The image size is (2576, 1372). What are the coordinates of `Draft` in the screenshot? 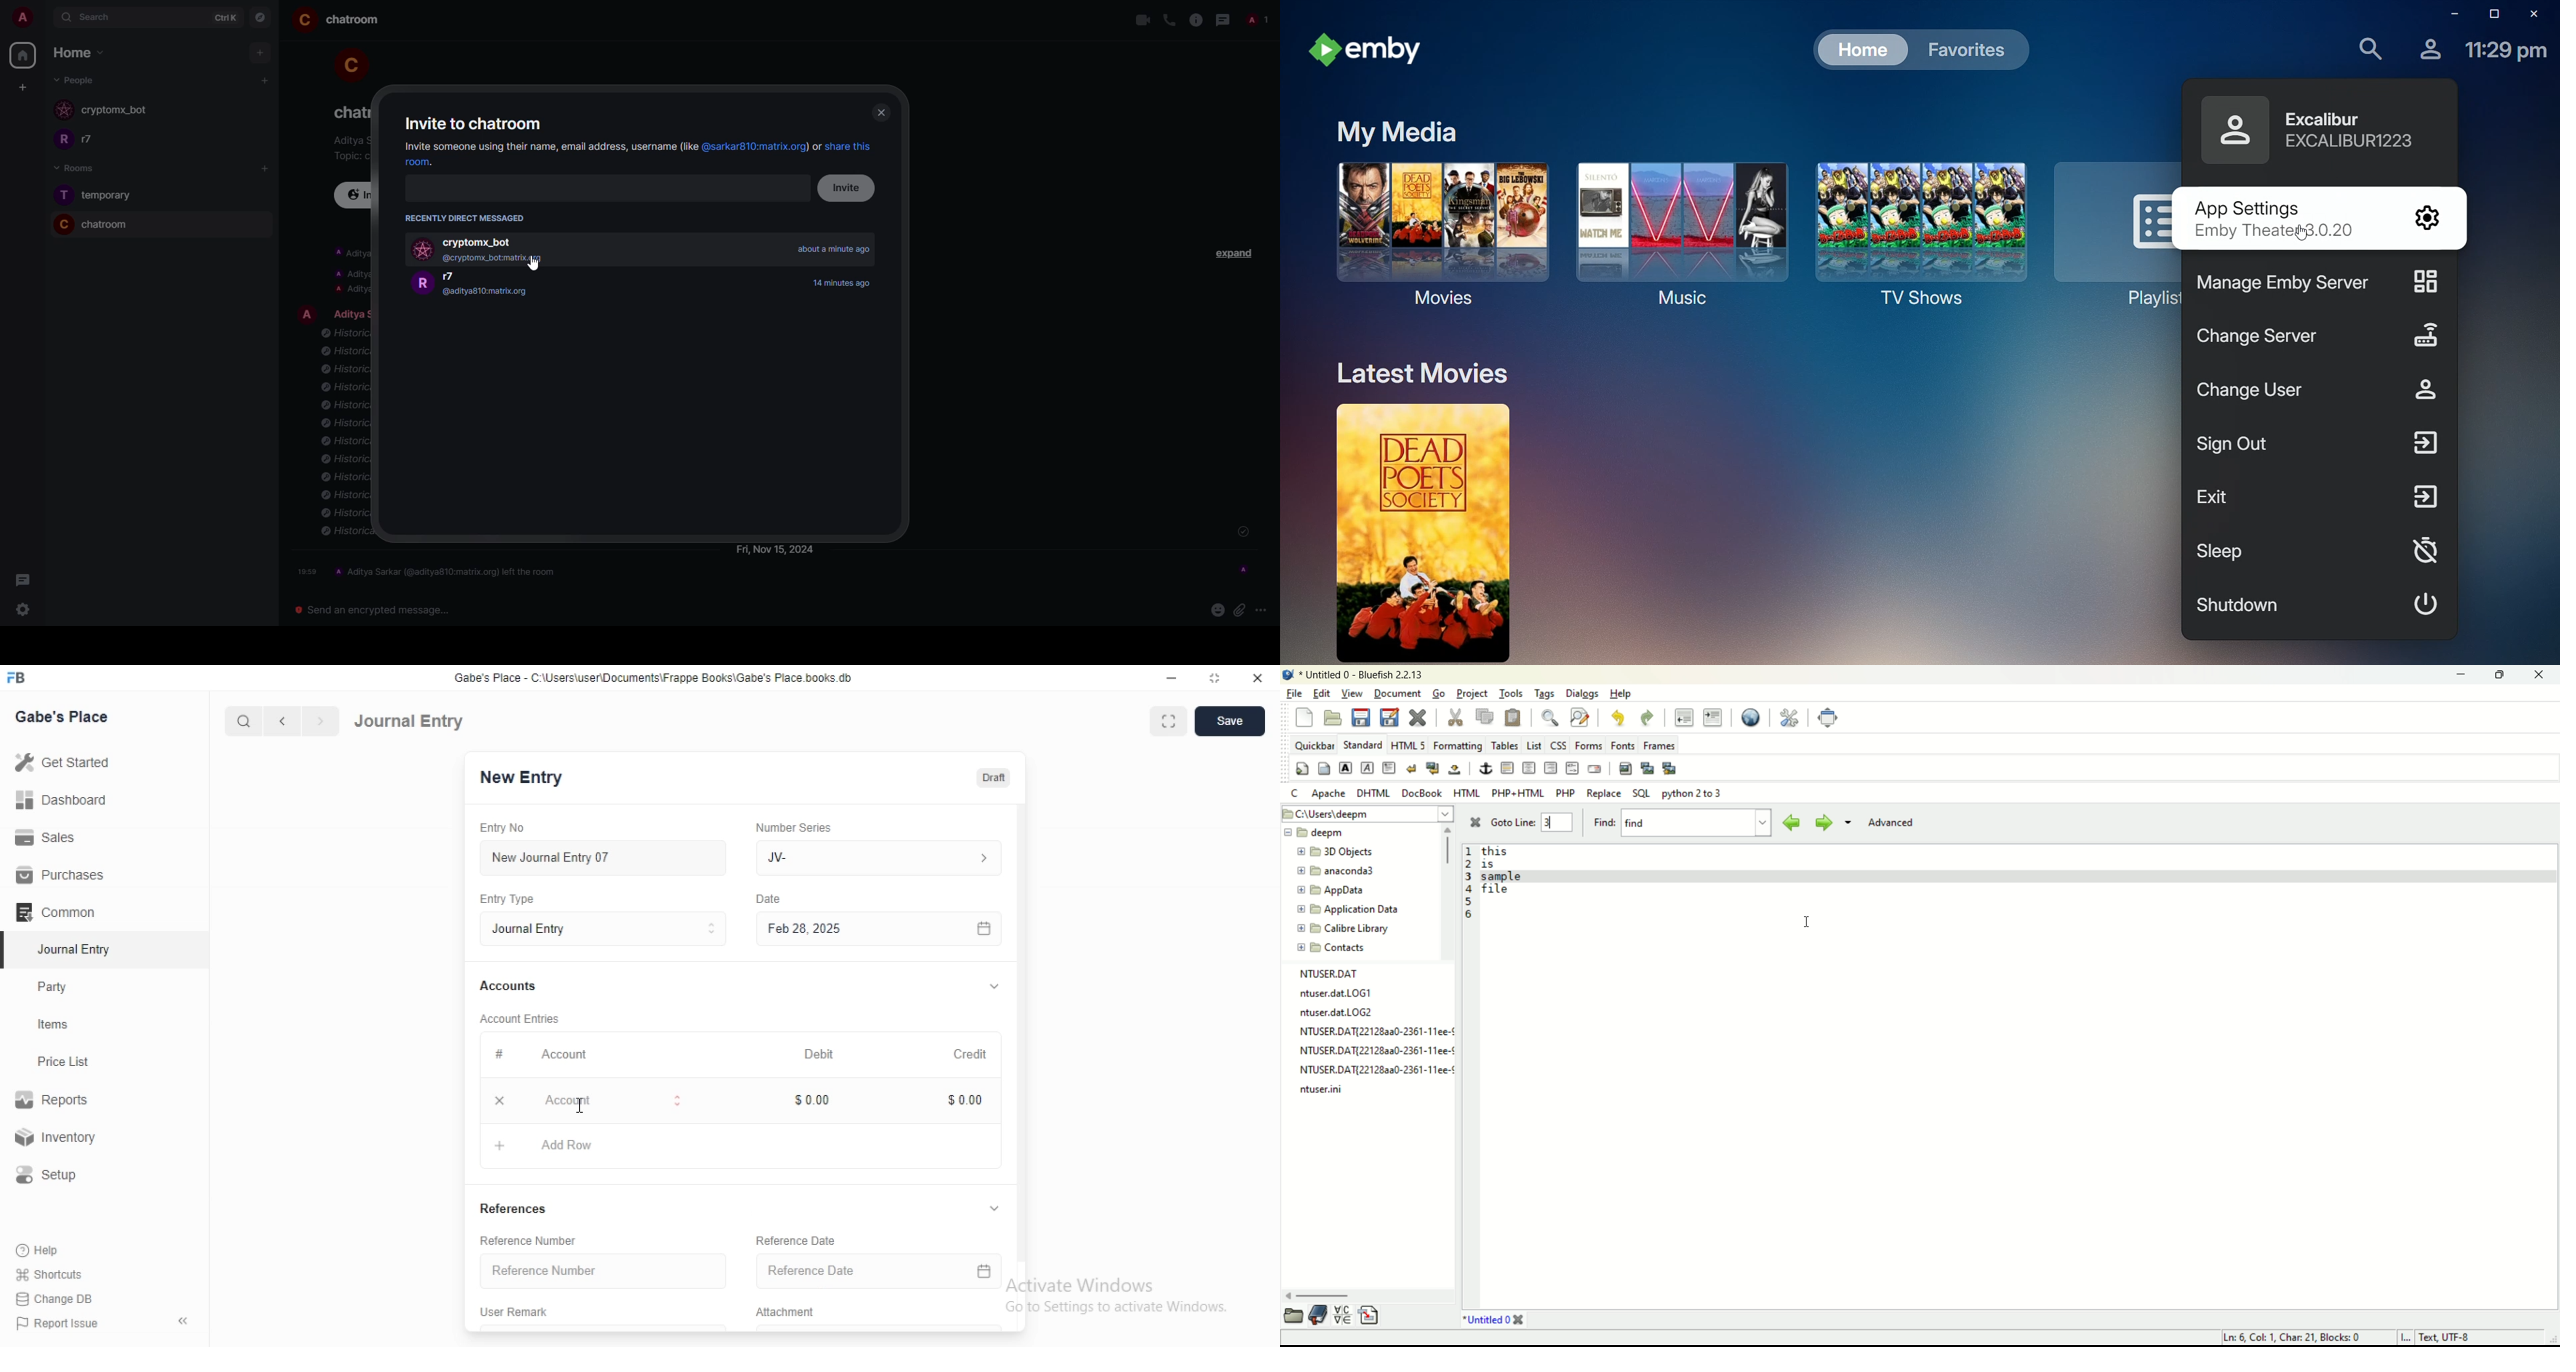 It's located at (993, 778).